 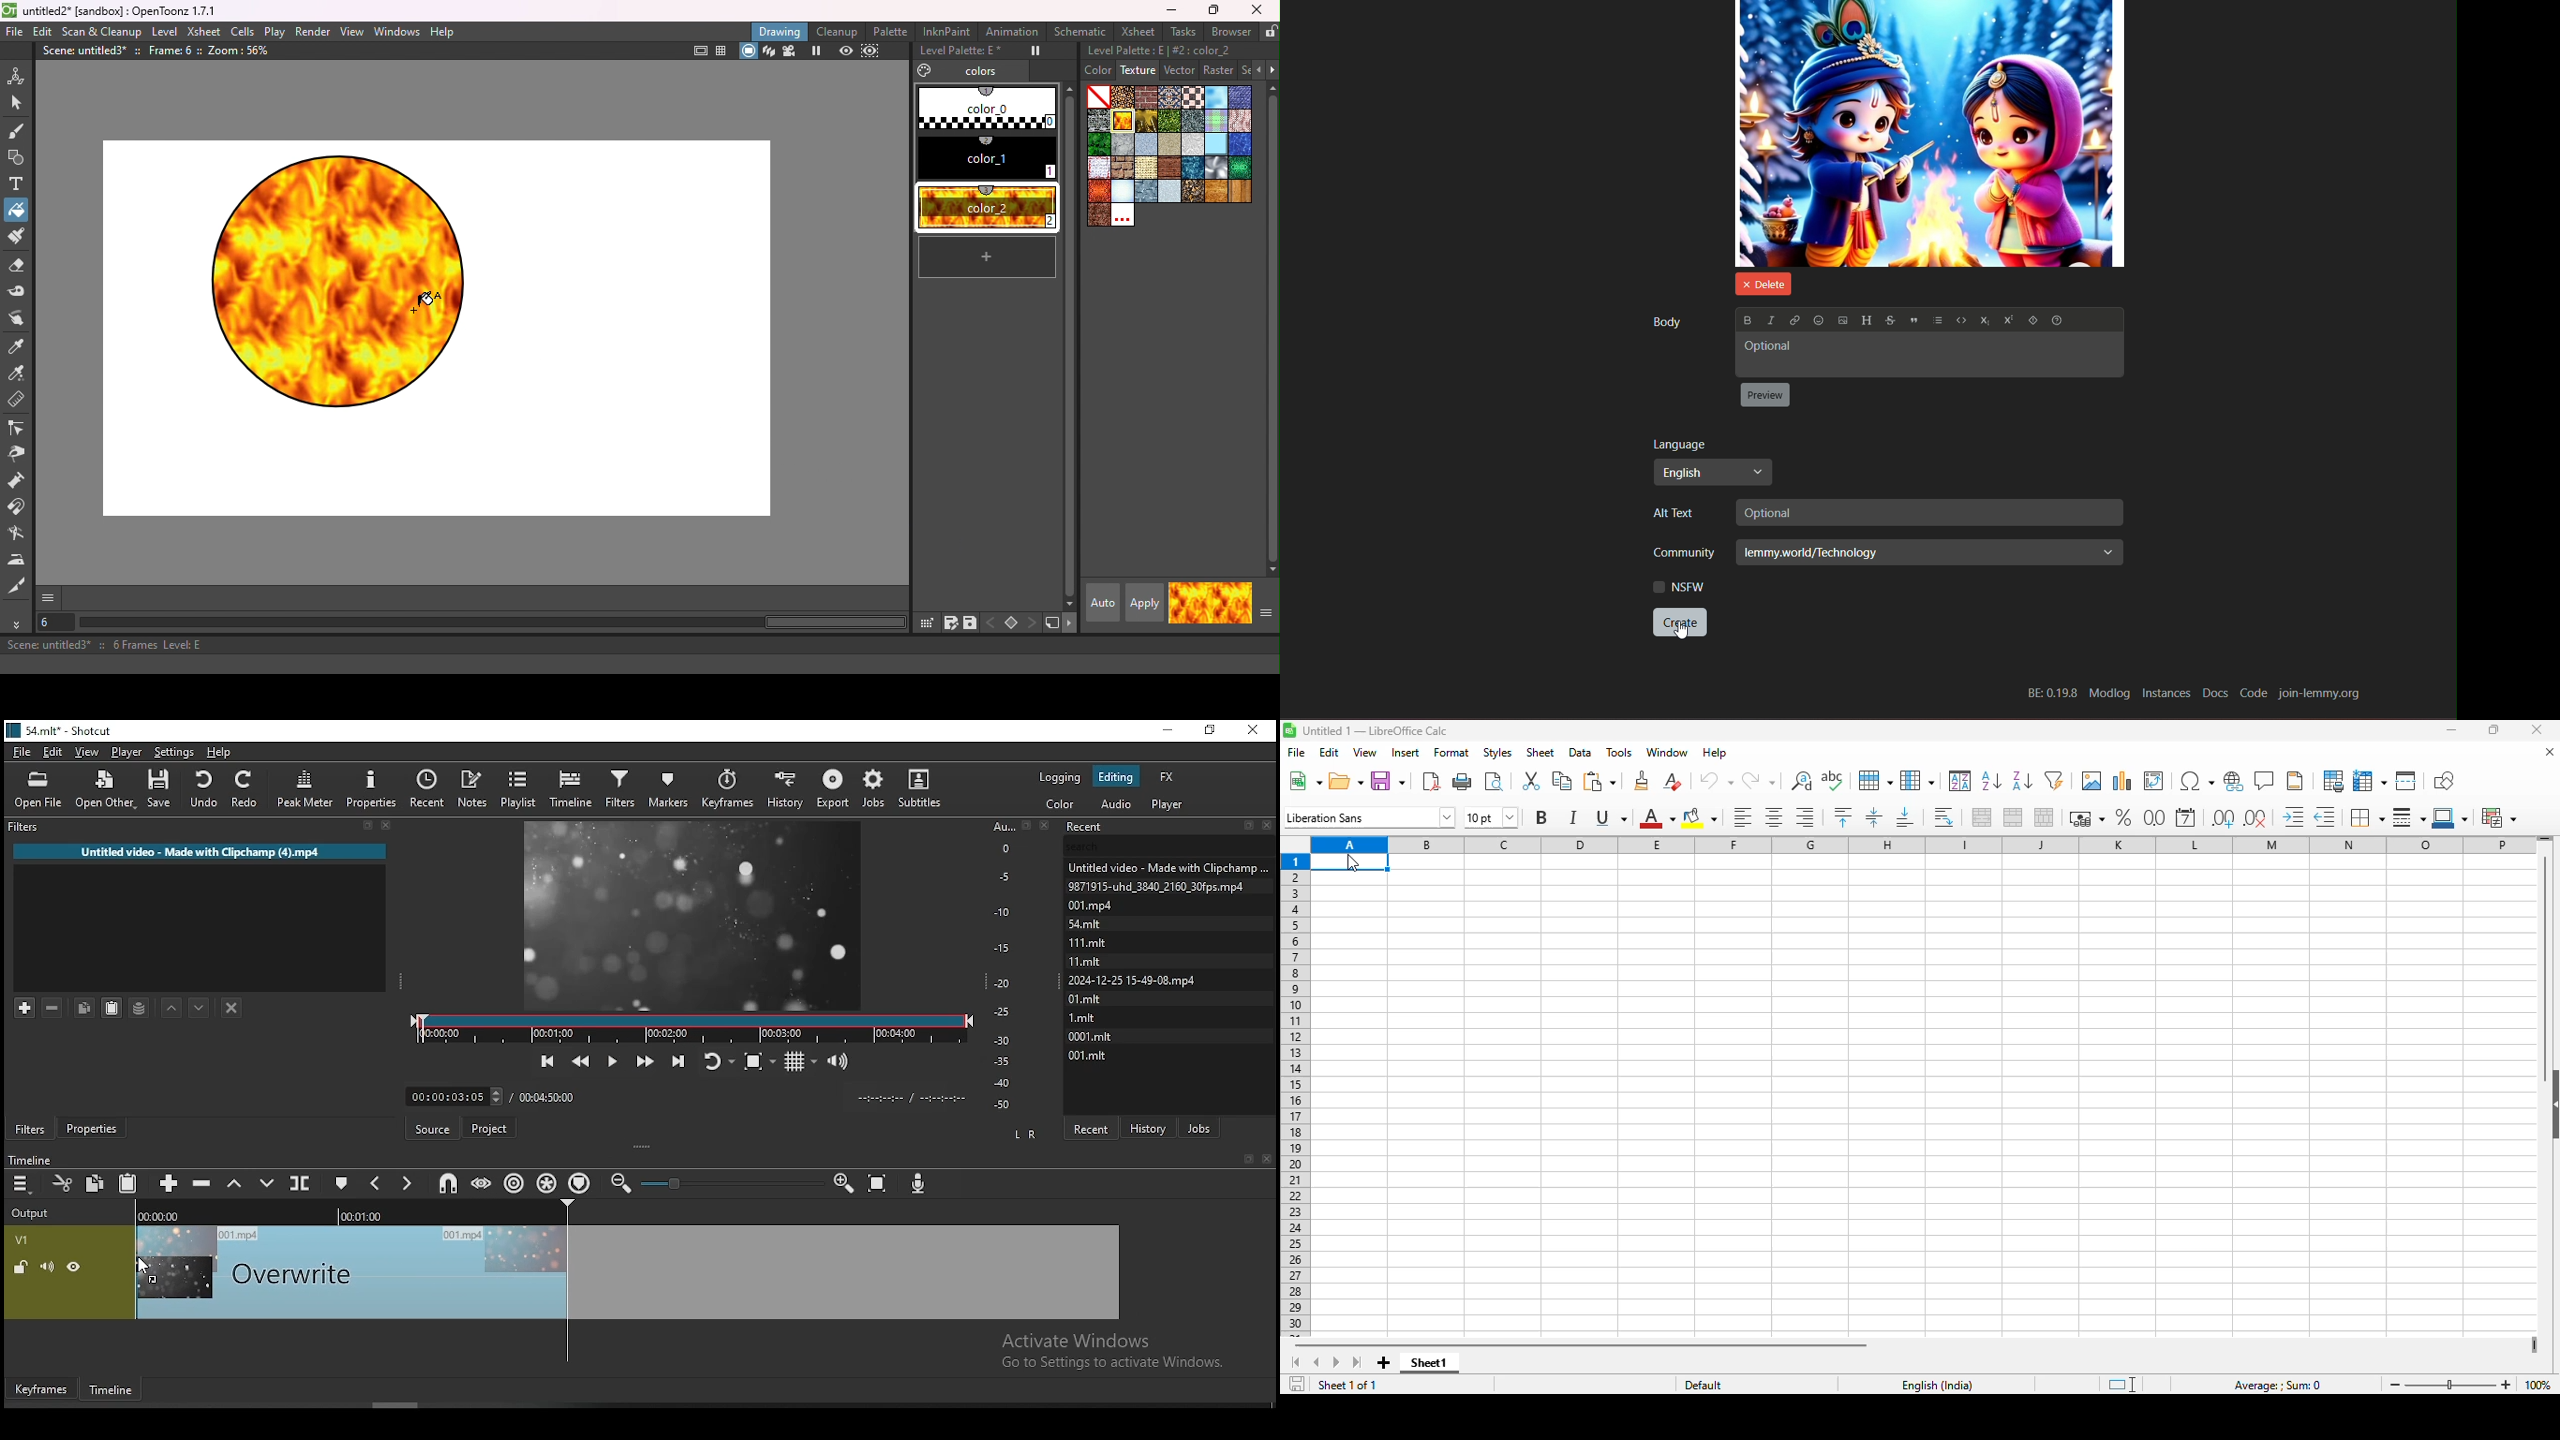 What do you see at coordinates (2014, 817) in the screenshot?
I see `merge cells` at bounding box center [2014, 817].